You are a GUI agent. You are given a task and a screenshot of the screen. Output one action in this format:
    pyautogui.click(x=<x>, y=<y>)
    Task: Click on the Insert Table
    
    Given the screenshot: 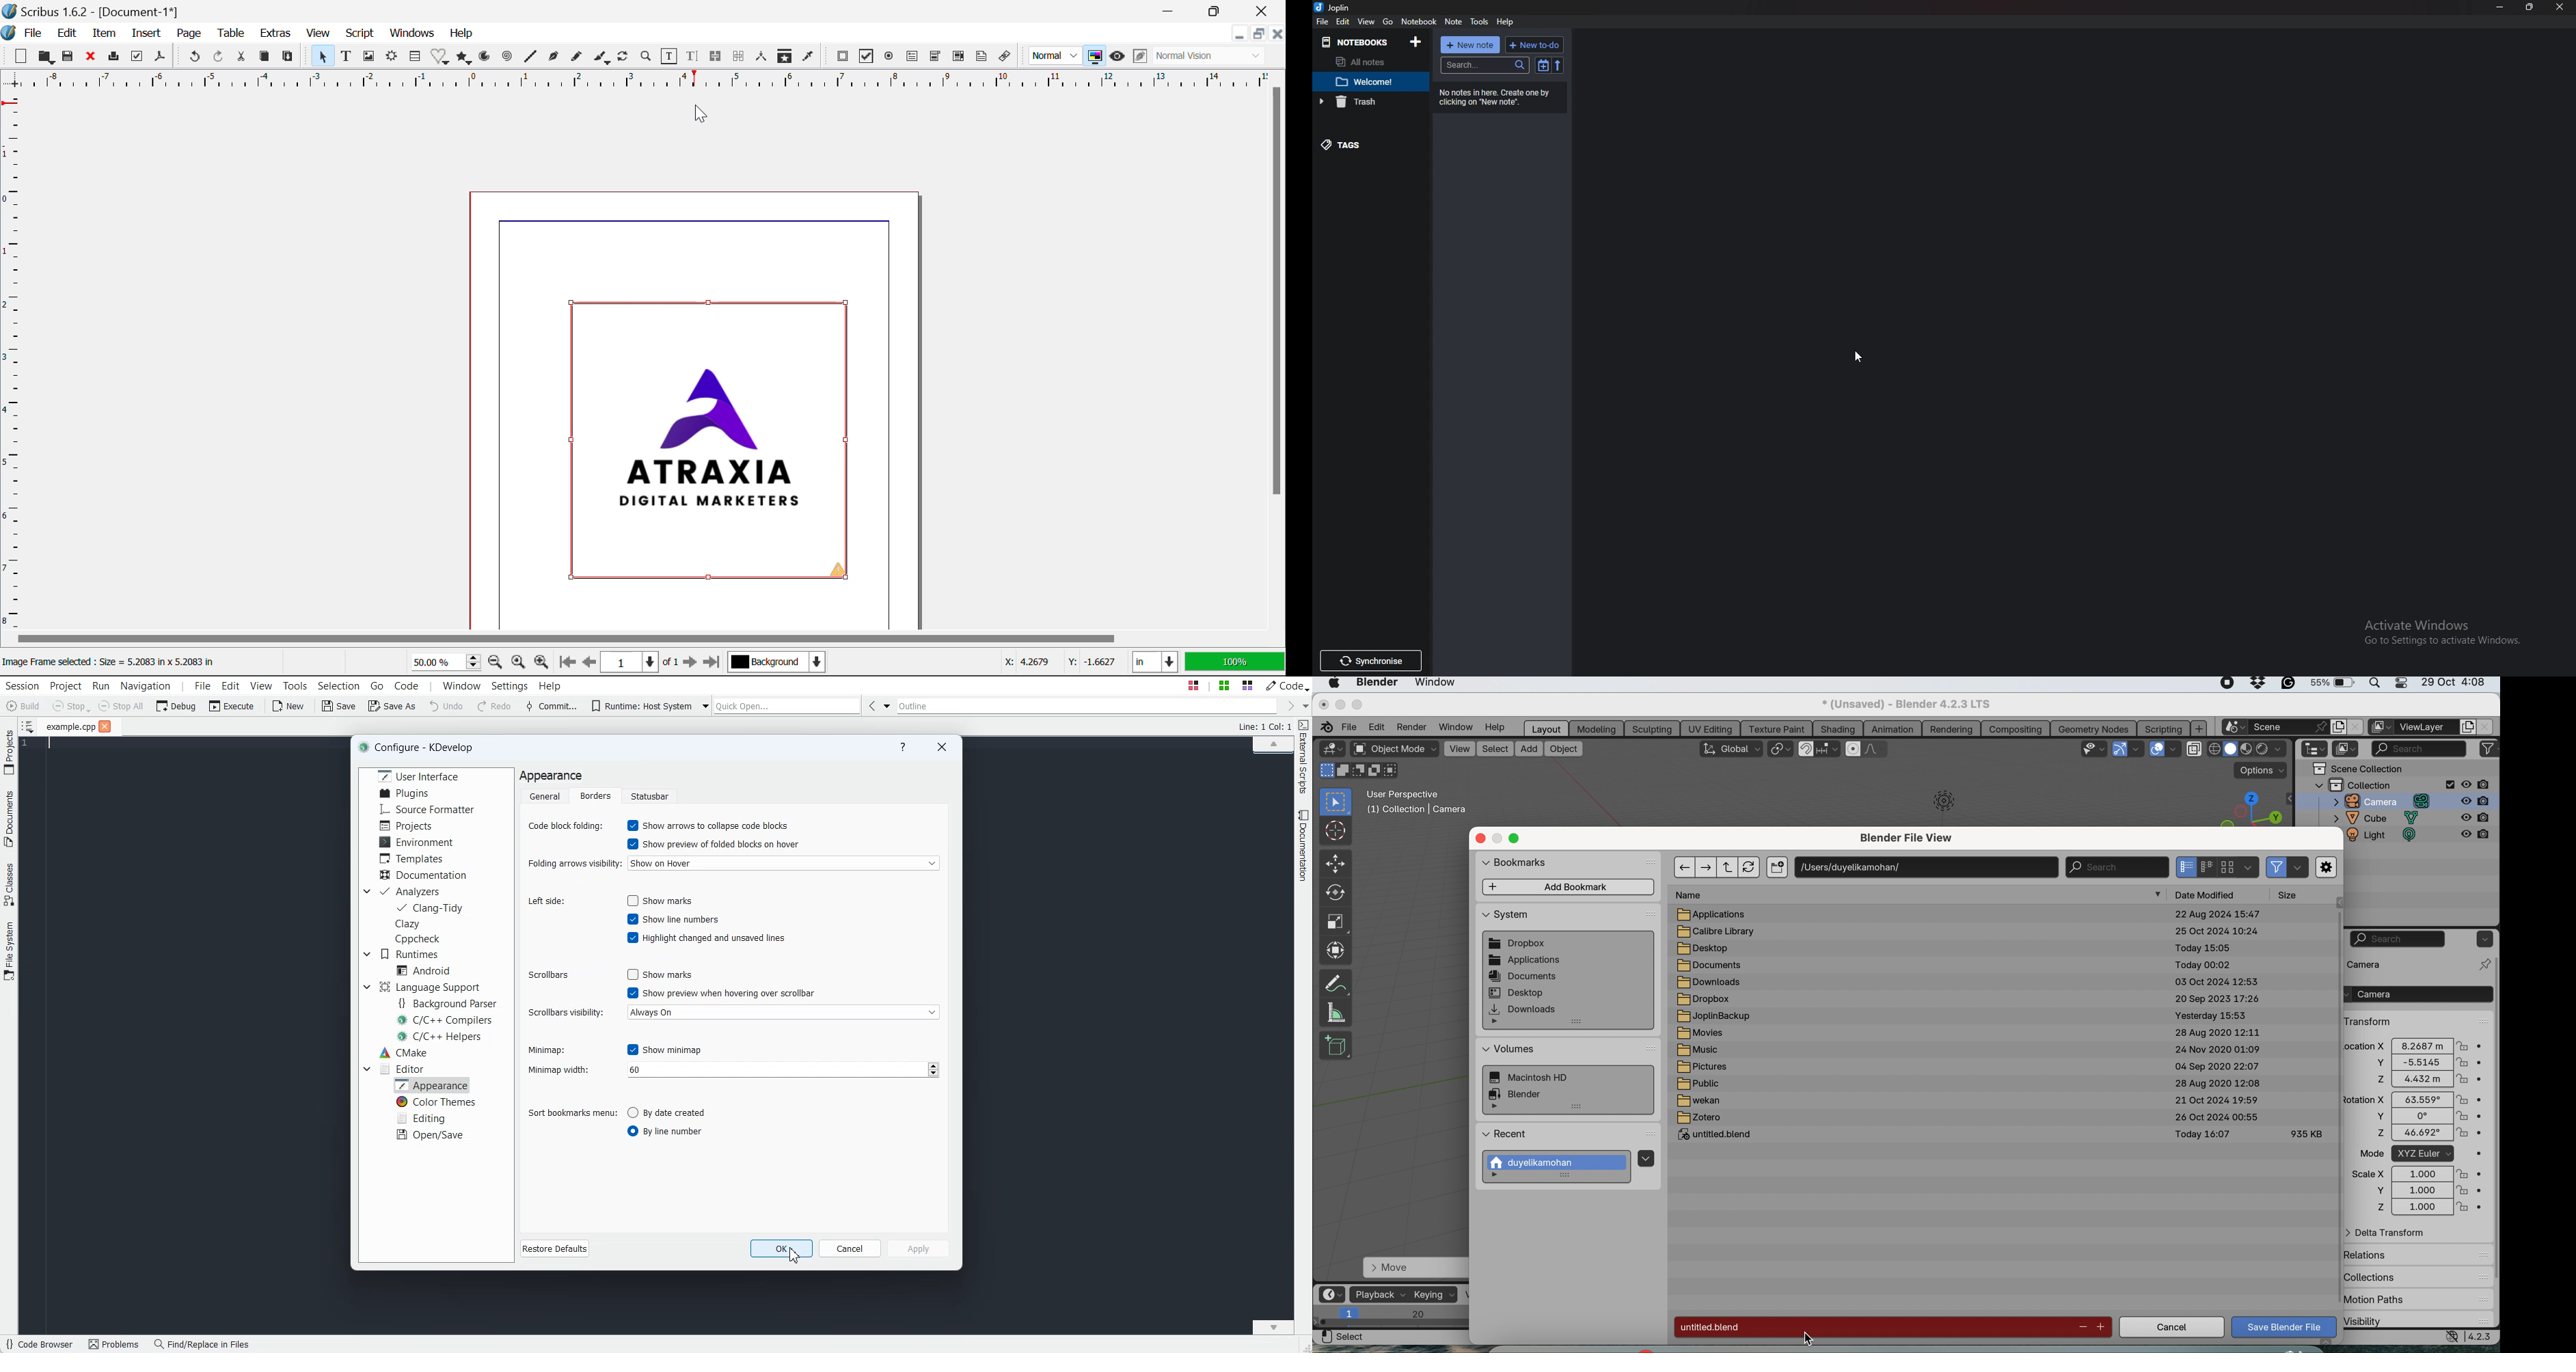 What is the action you would take?
    pyautogui.click(x=417, y=56)
    